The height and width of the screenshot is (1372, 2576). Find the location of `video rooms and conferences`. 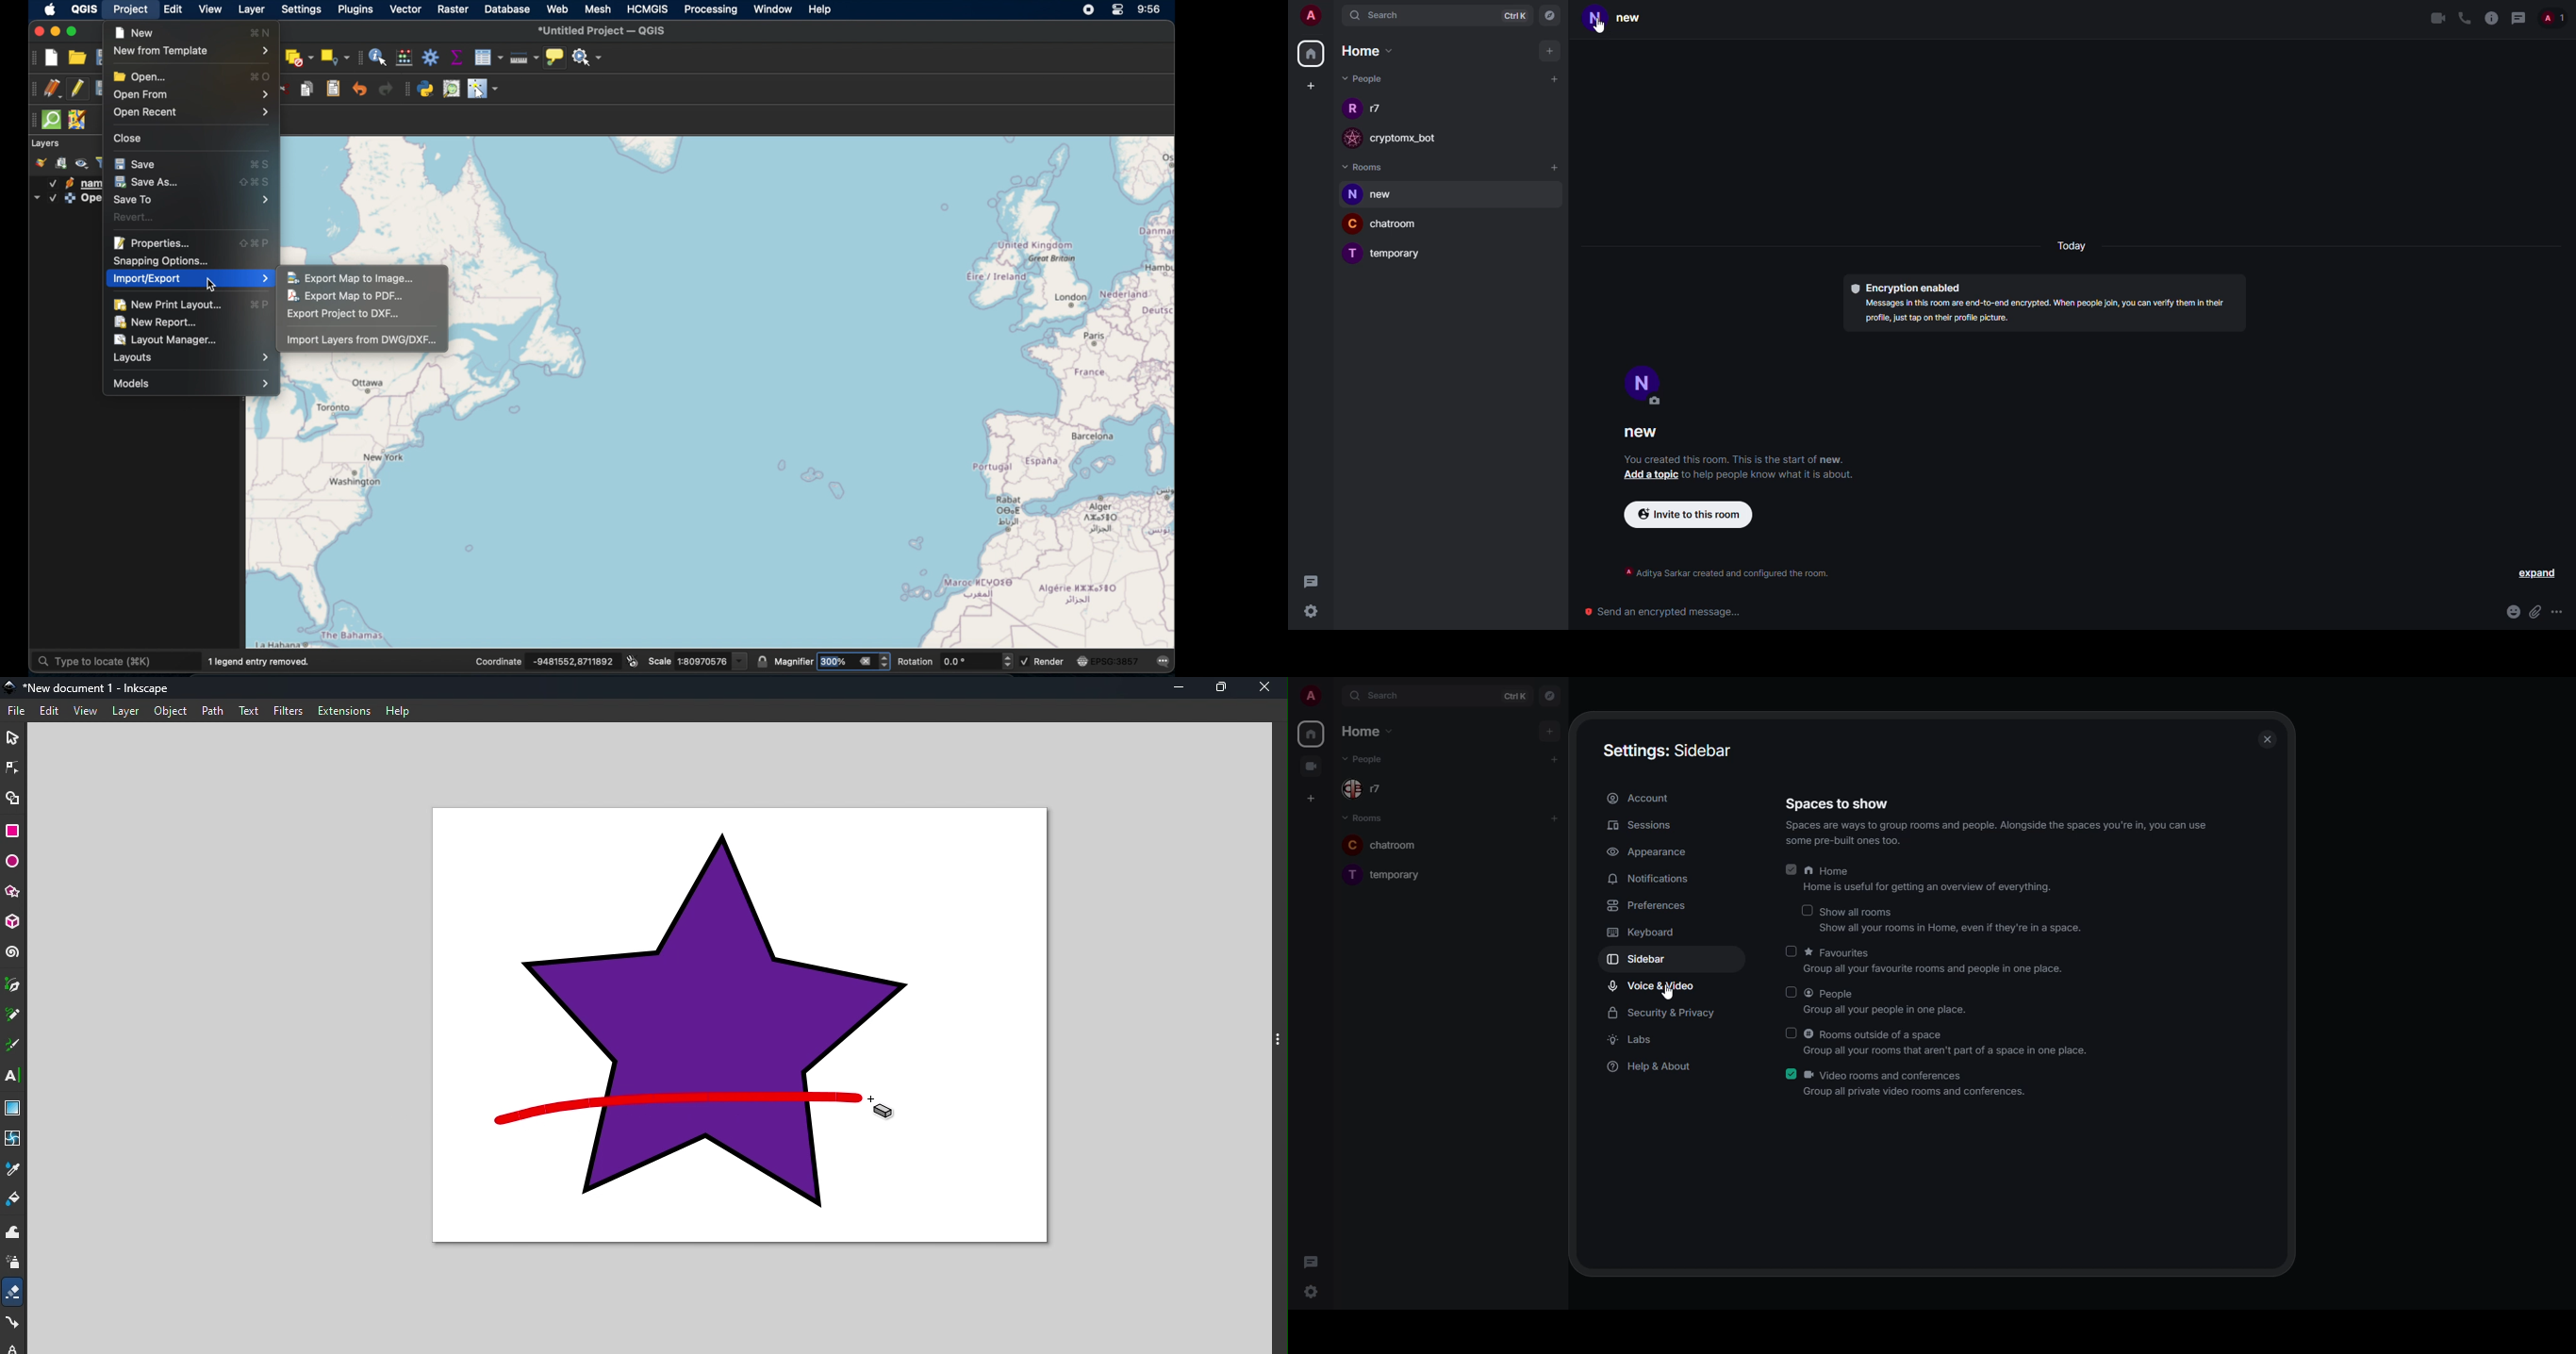

video rooms and conferences is located at coordinates (1917, 1084).